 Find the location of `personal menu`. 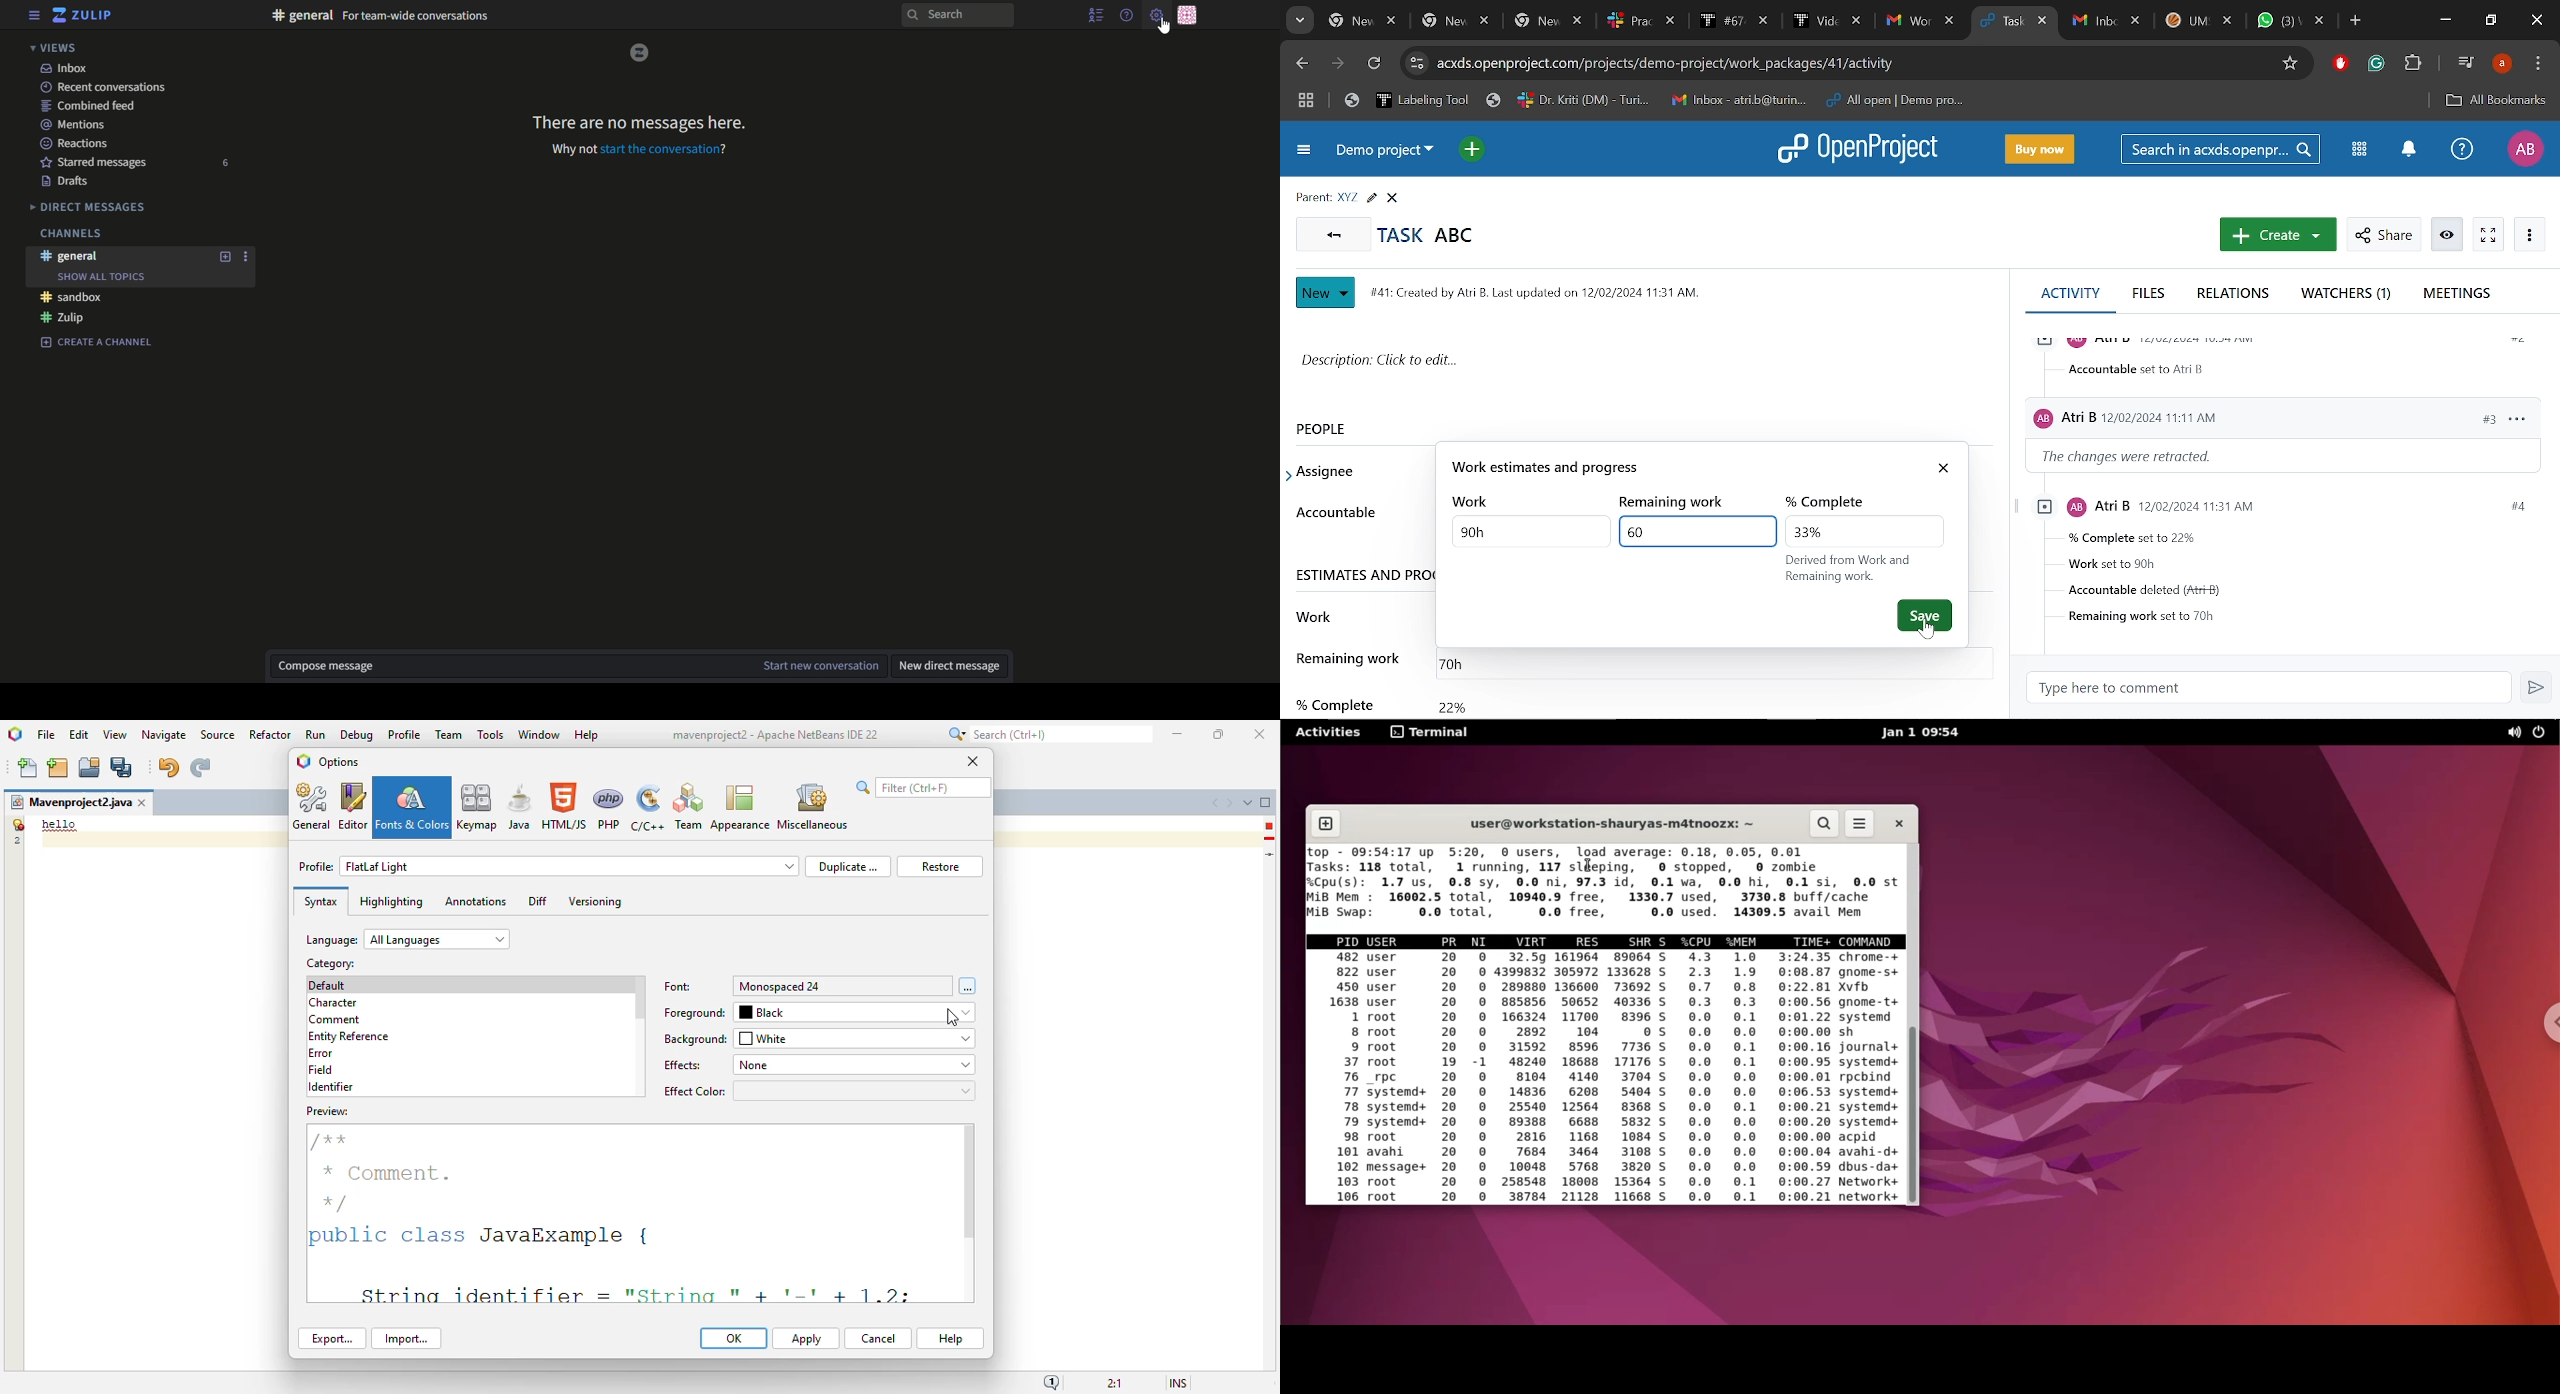

personal menu is located at coordinates (1188, 14).